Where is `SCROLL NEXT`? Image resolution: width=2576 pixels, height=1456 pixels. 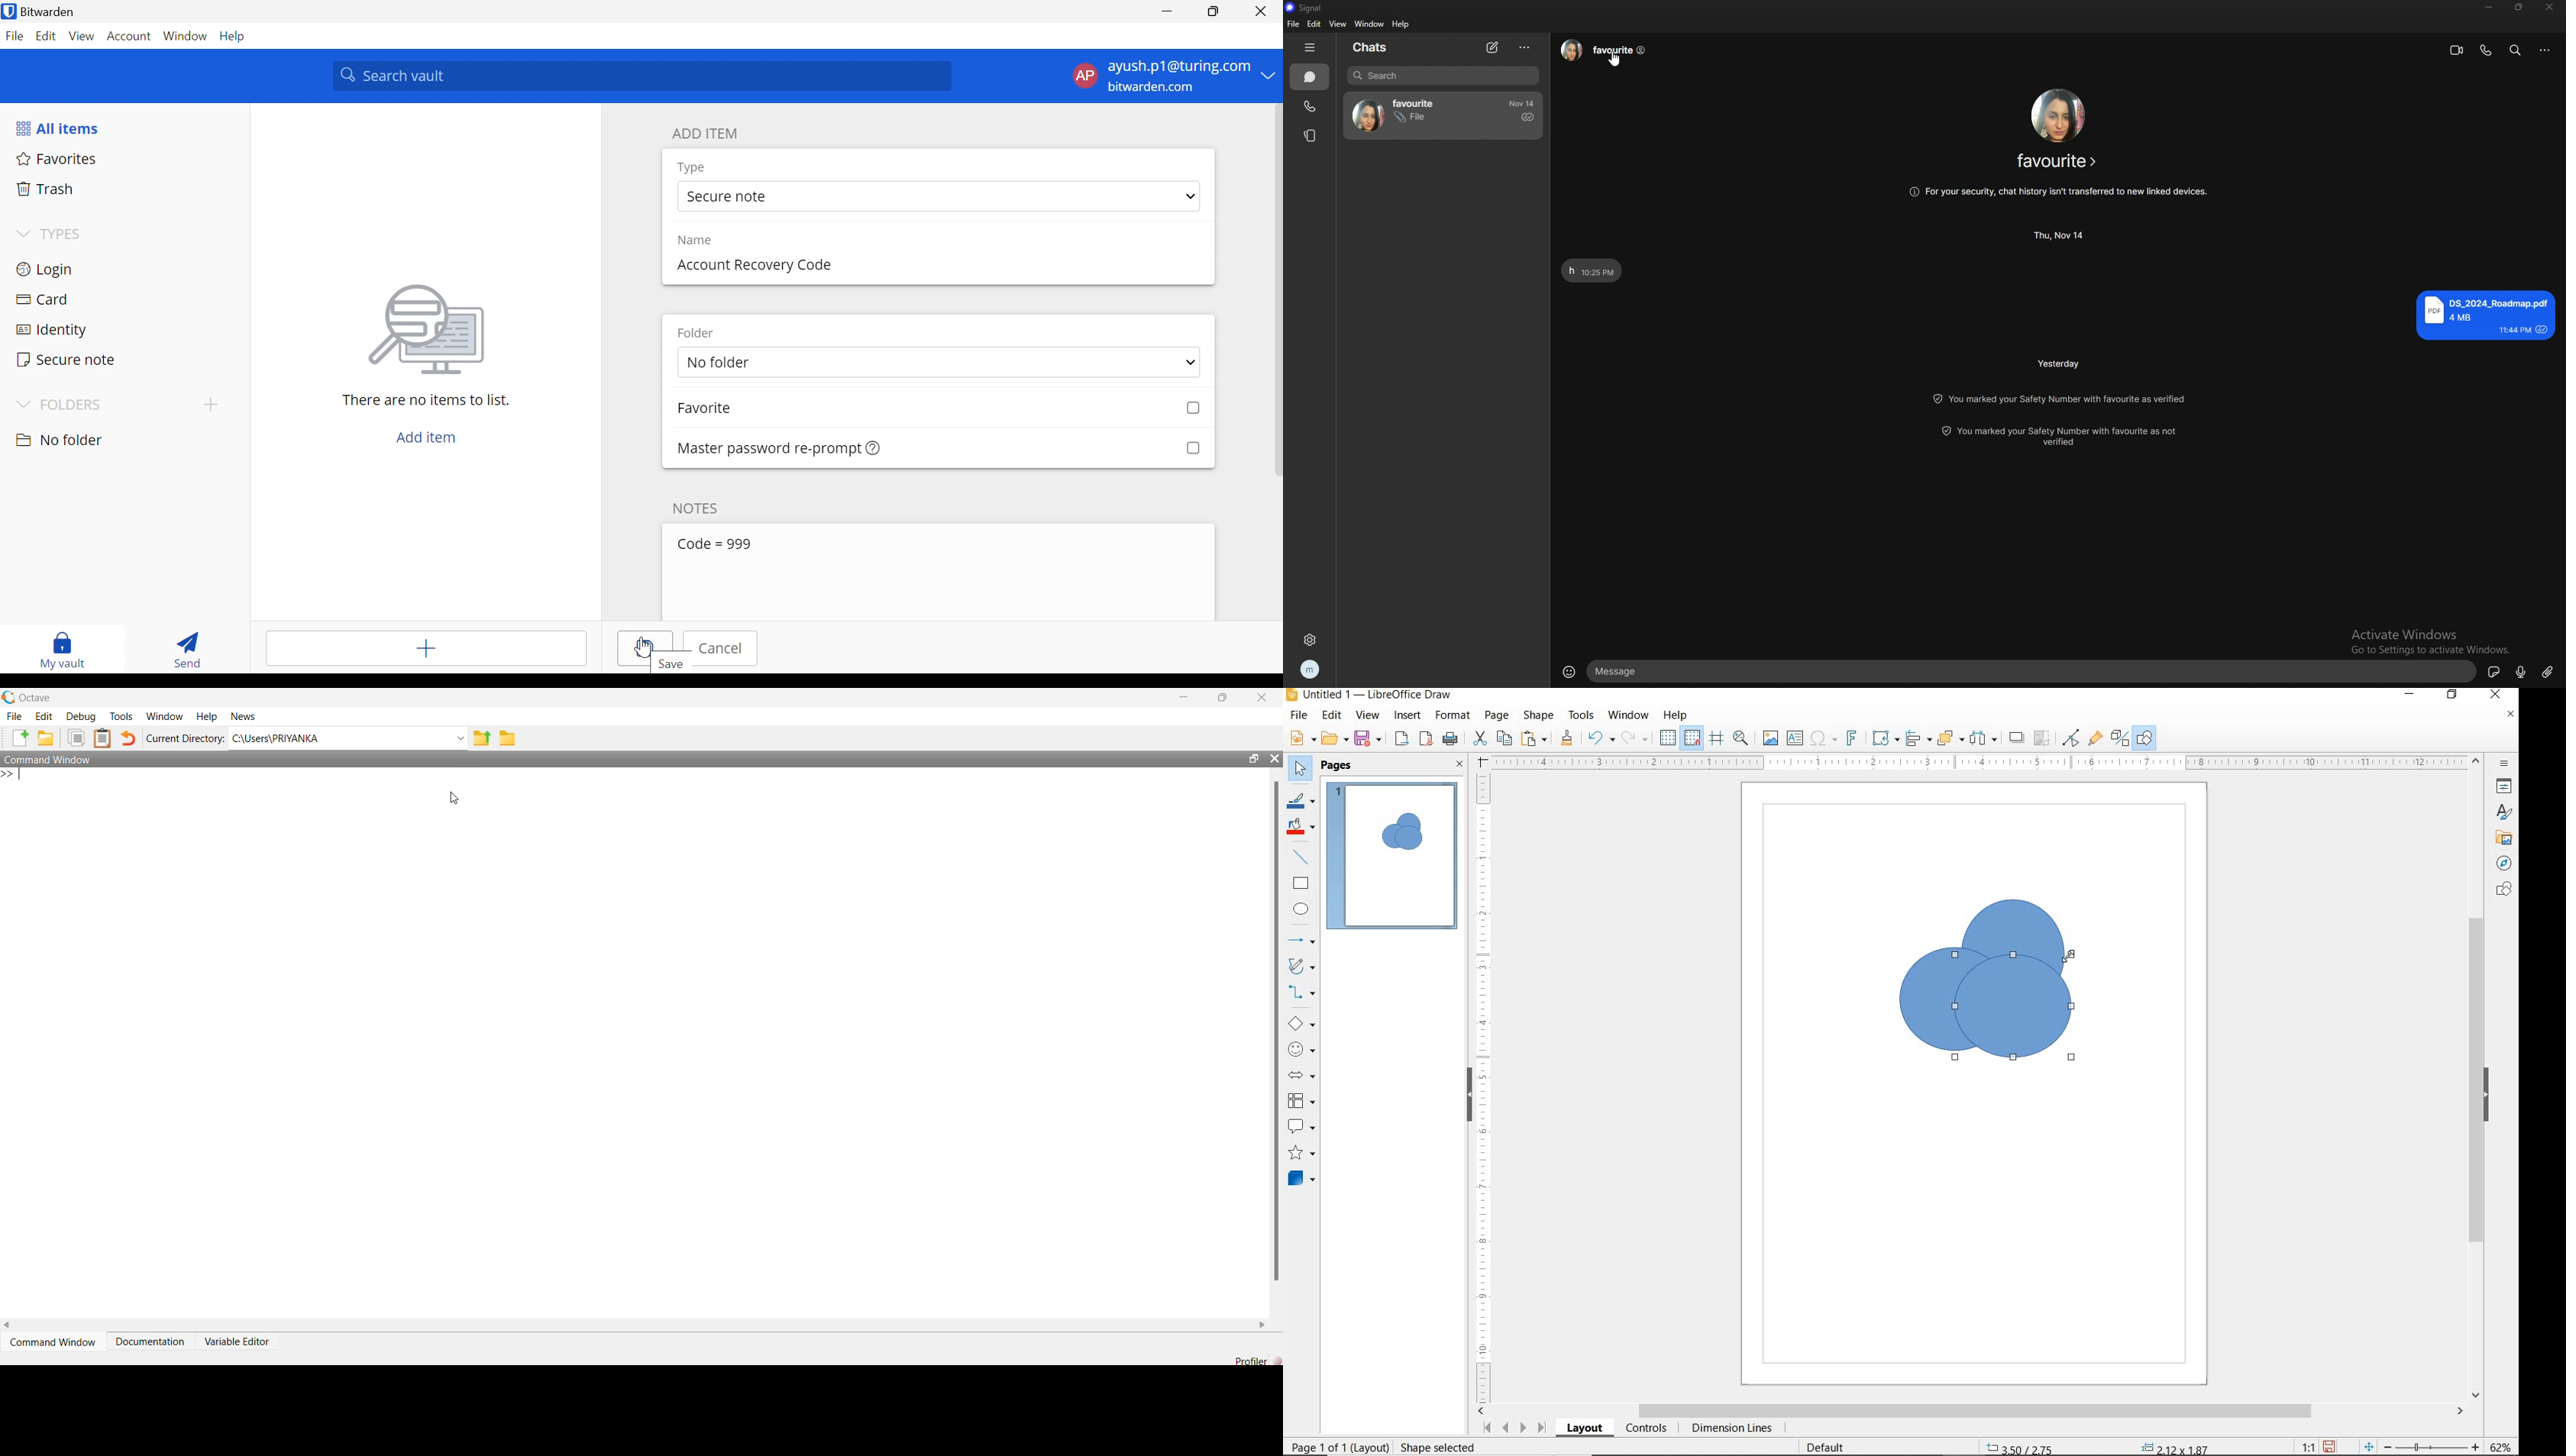 SCROLL NEXT is located at coordinates (1513, 1427).